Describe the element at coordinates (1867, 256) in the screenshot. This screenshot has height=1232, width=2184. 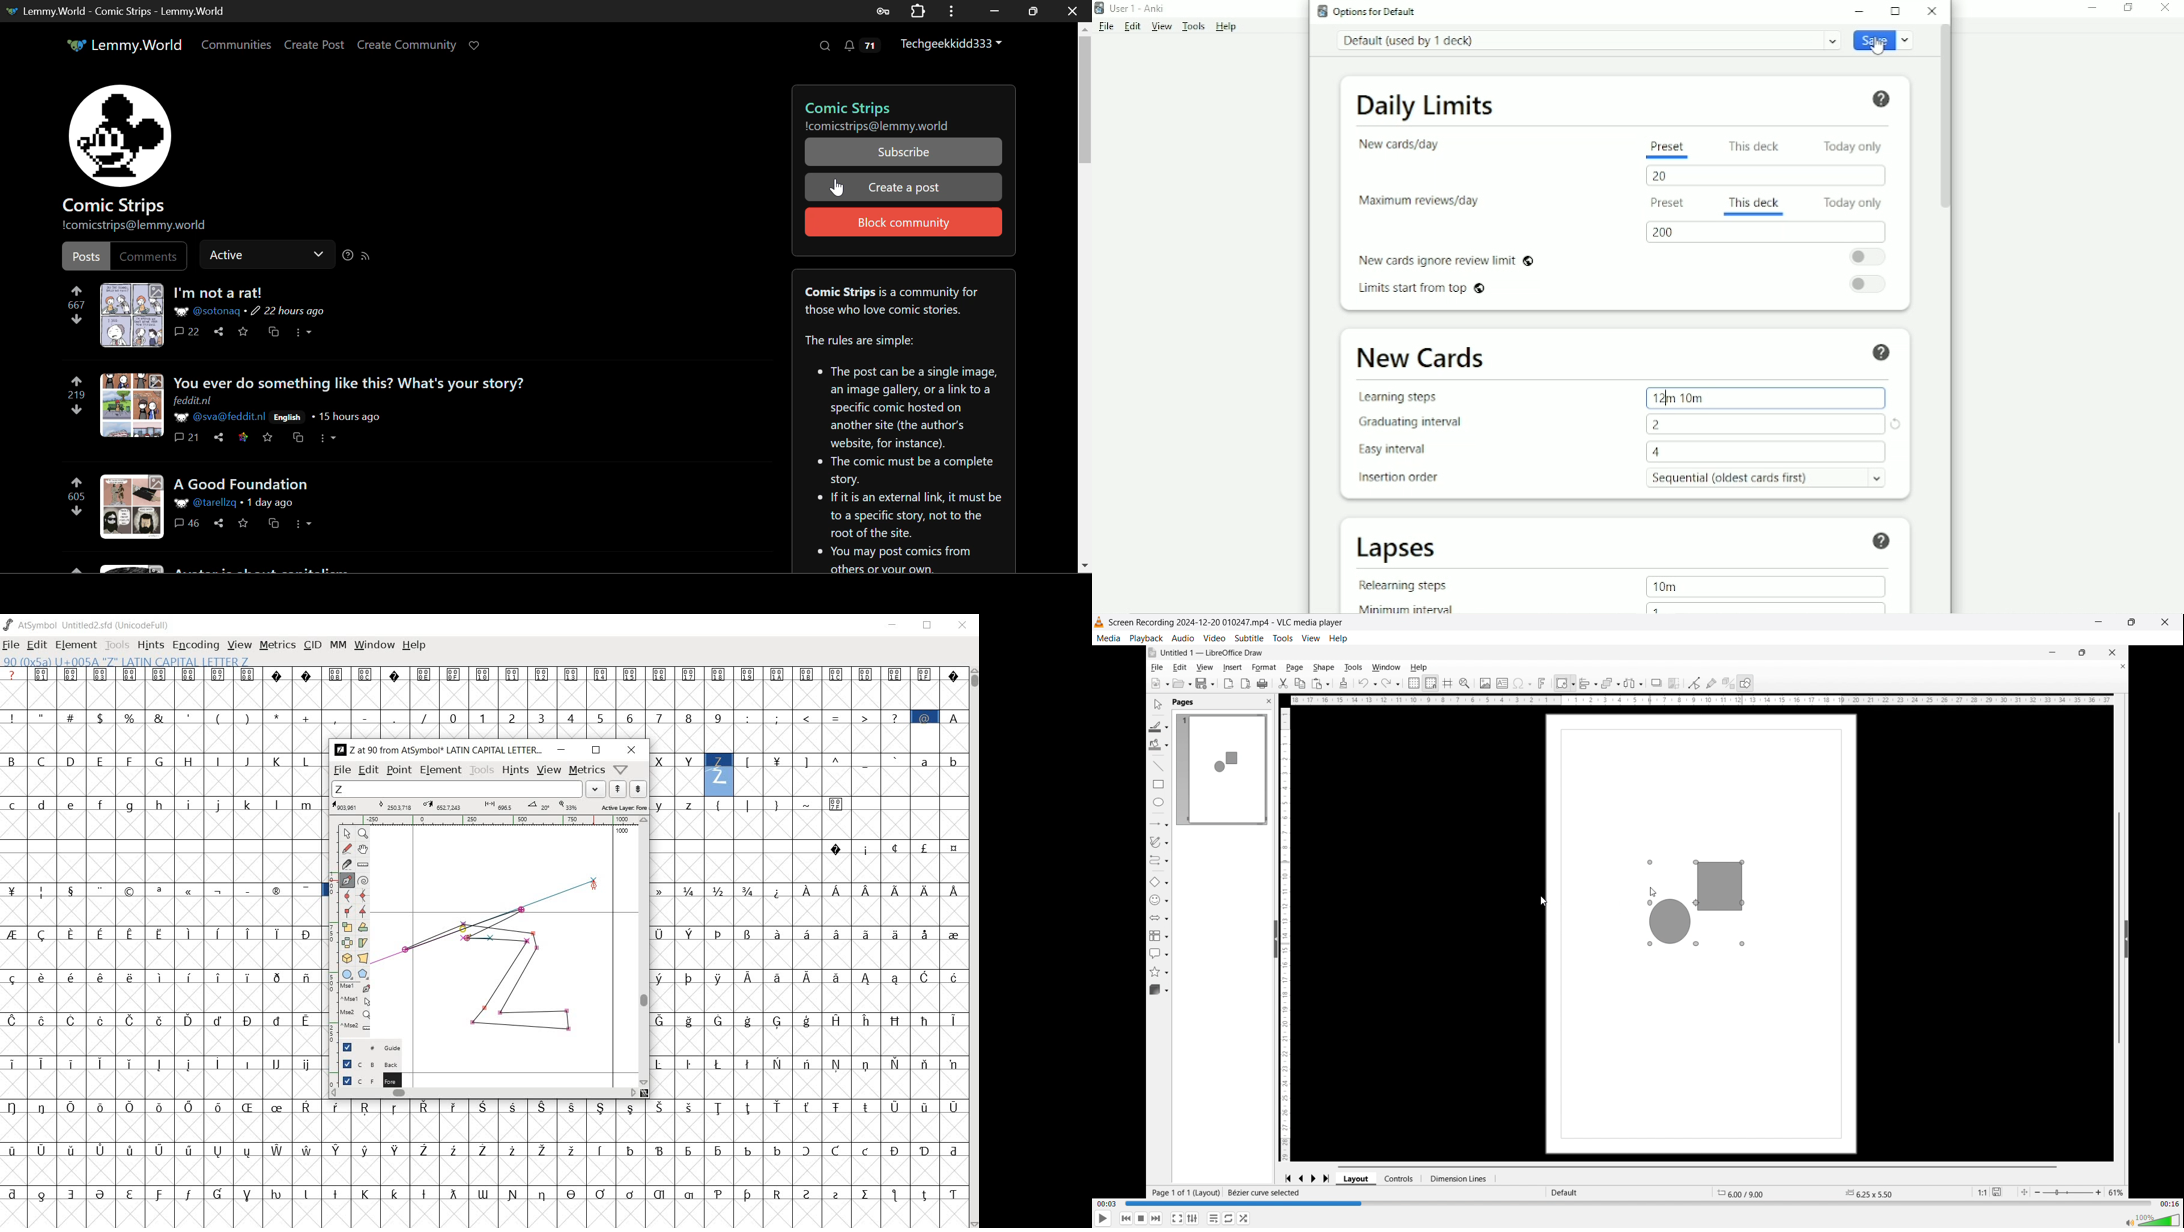
I see `Toggle on/off` at that location.